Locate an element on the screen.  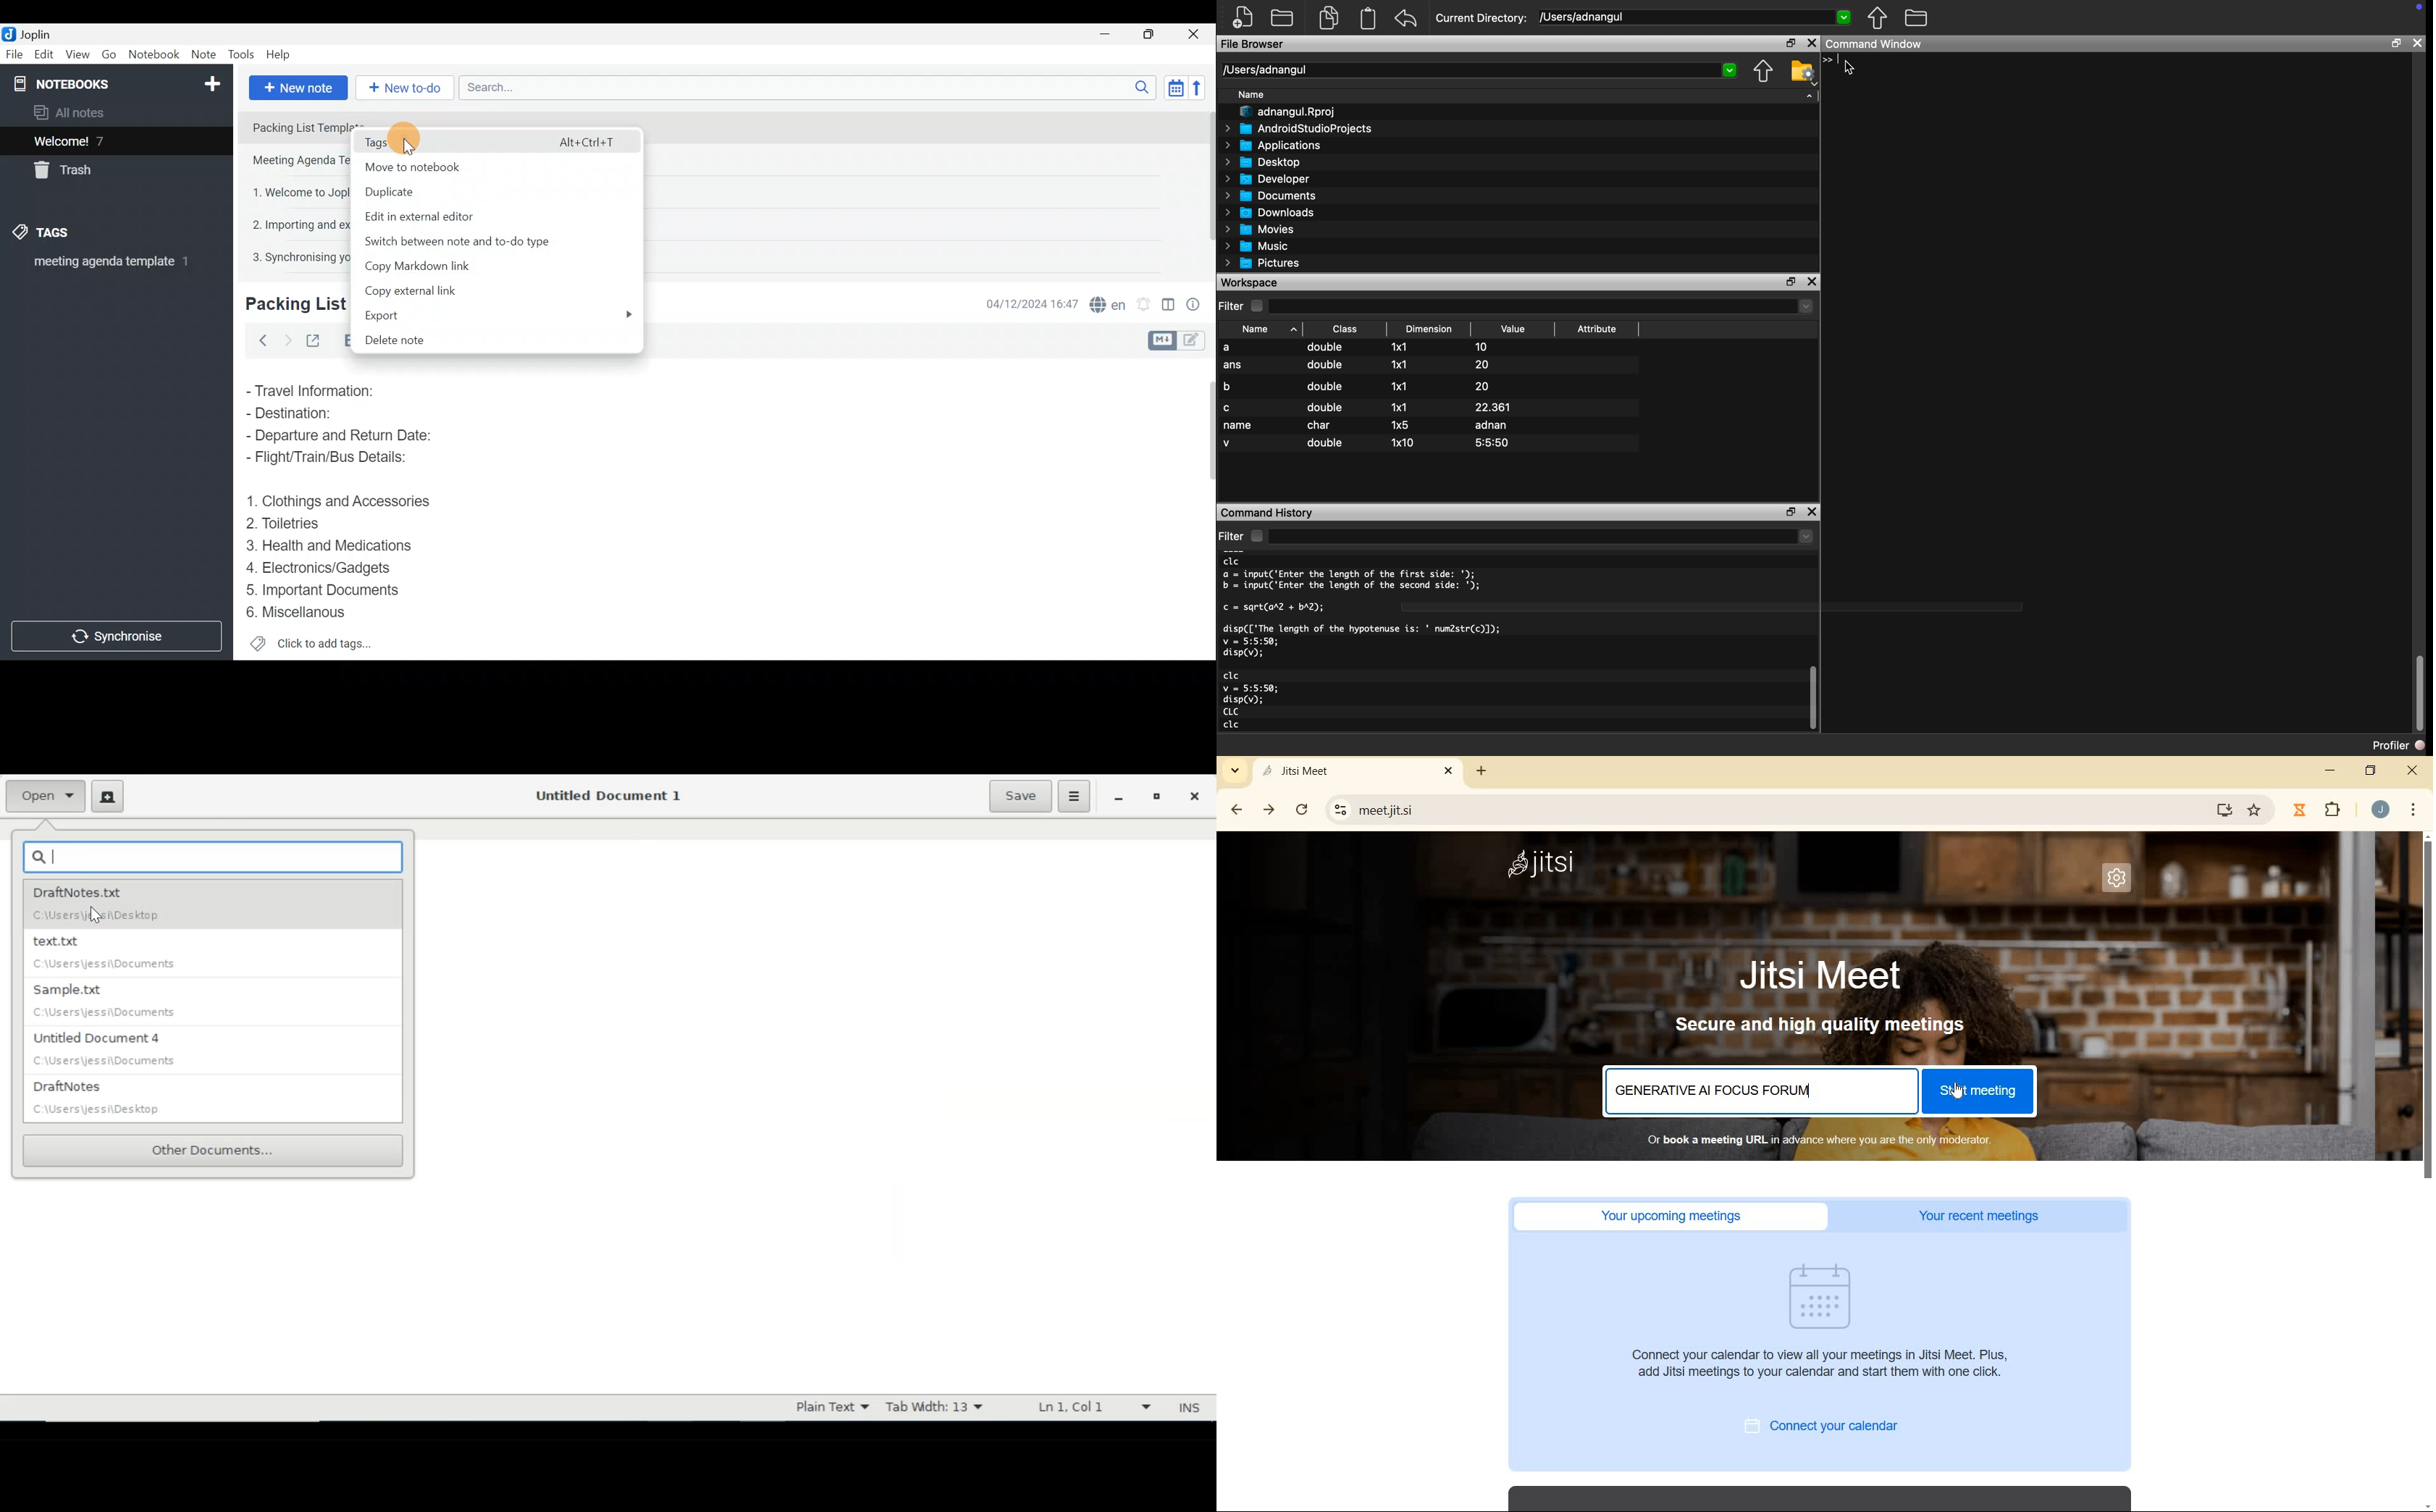
Travel Information: is located at coordinates (320, 390).